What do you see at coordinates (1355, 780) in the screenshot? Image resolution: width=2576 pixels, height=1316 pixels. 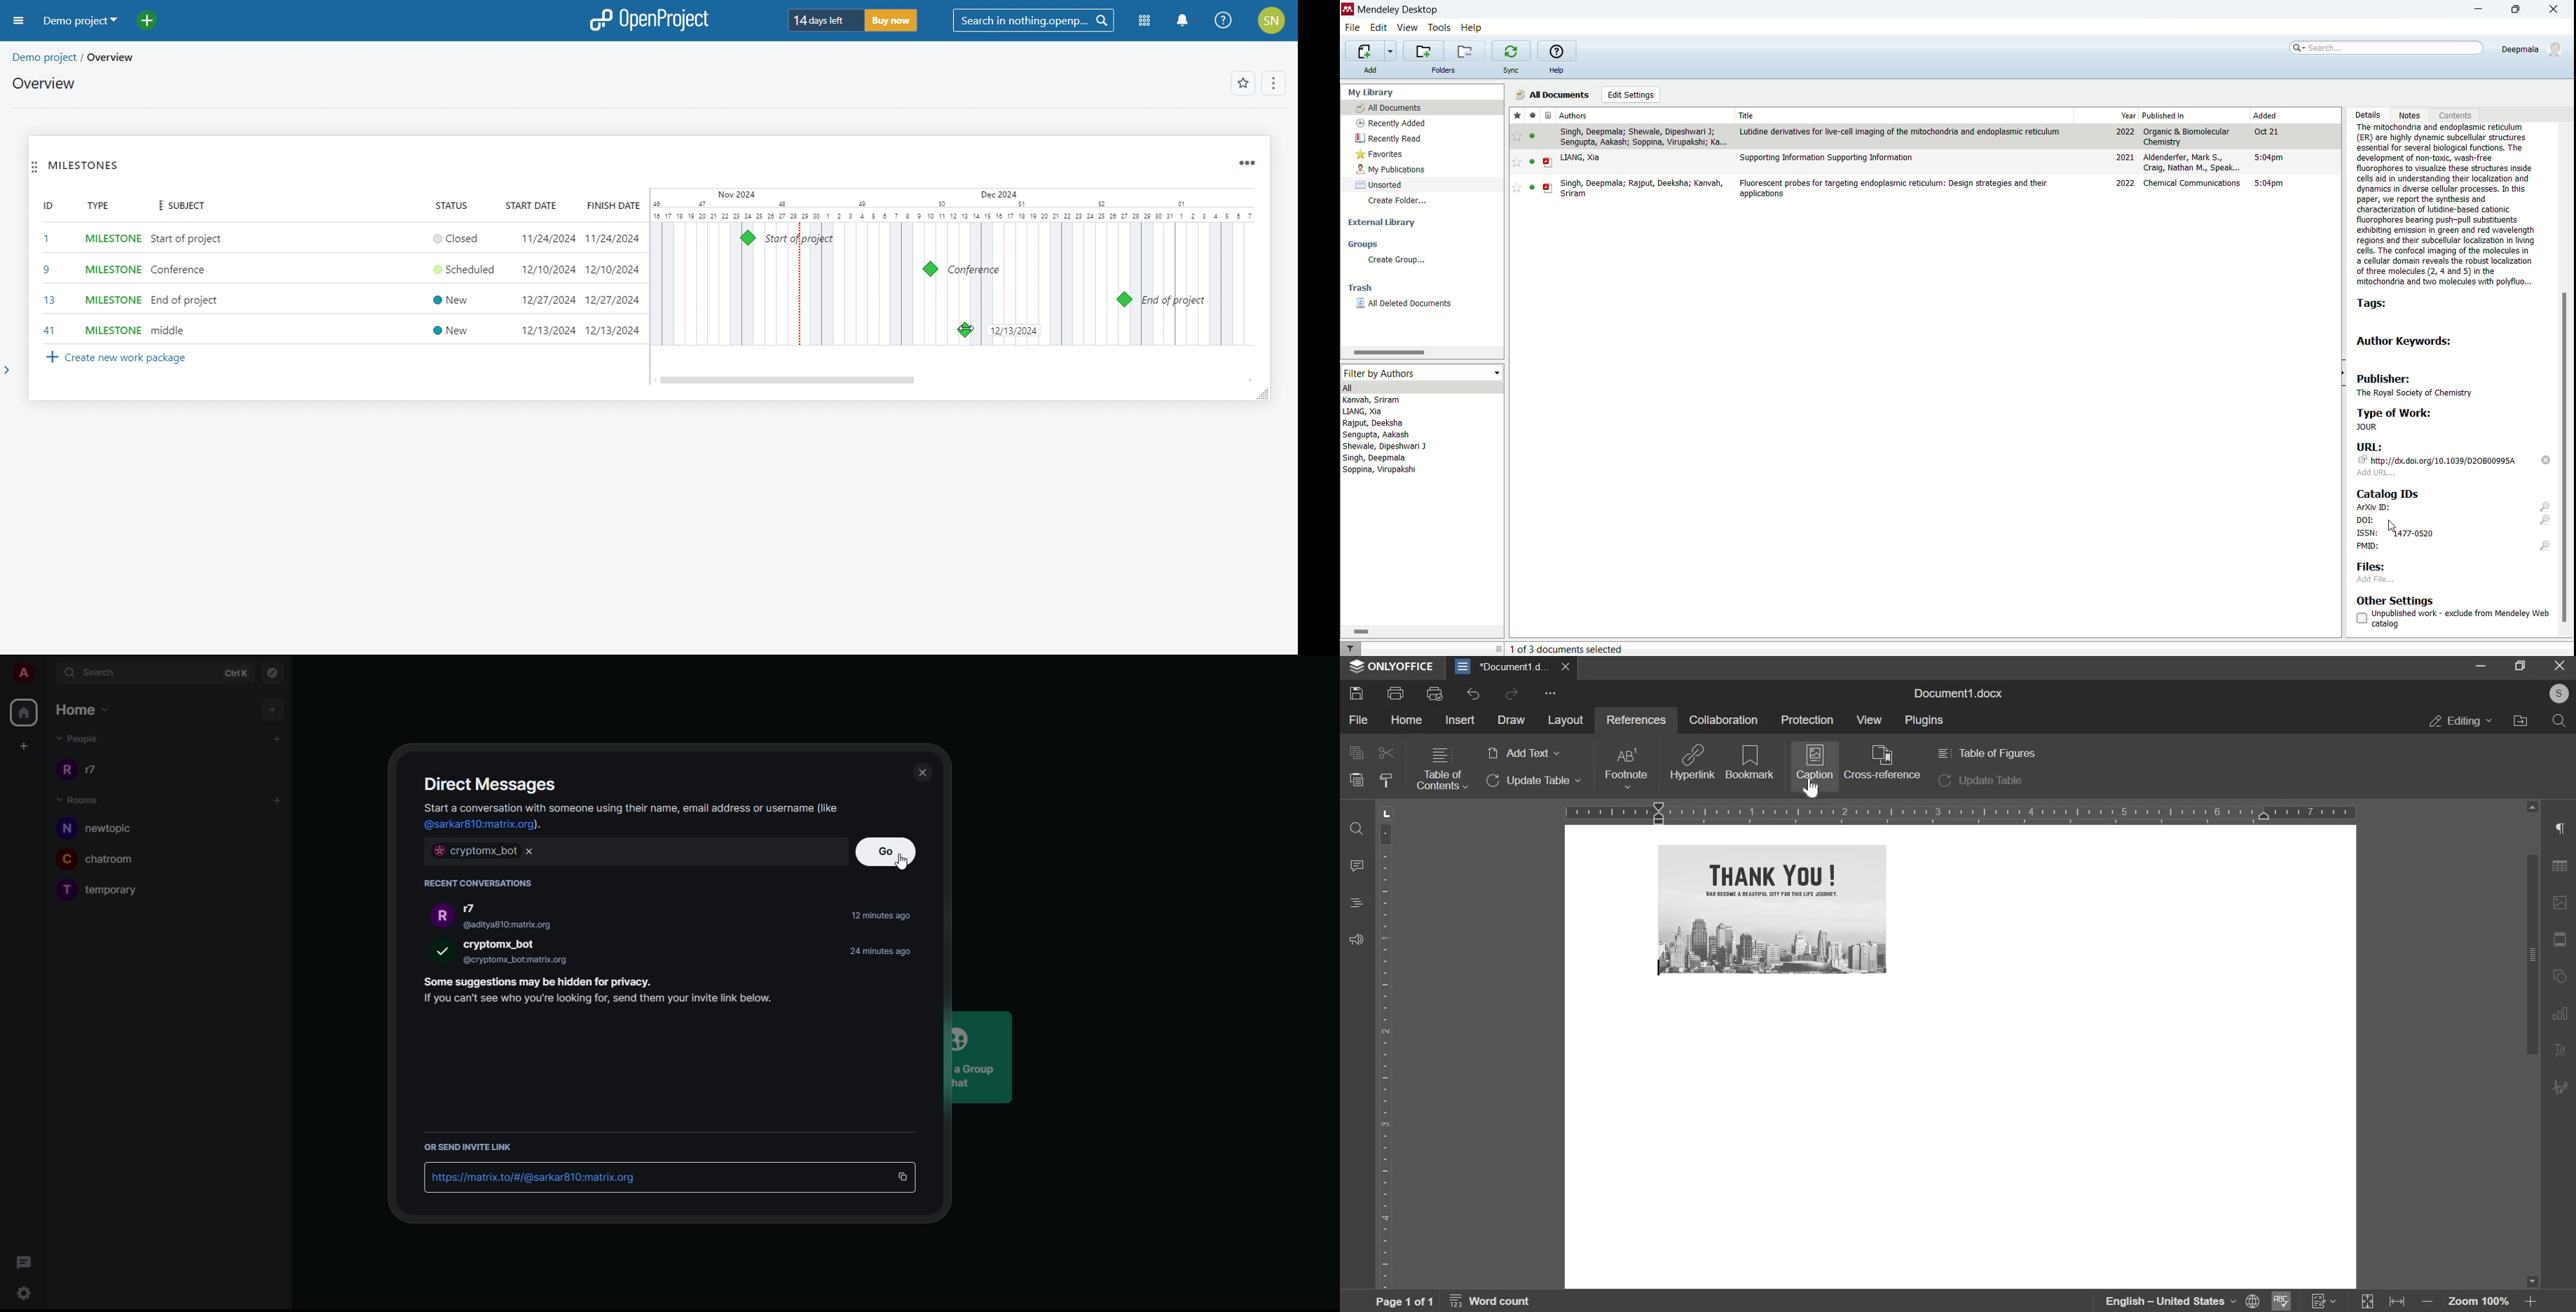 I see `paste` at bounding box center [1355, 780].